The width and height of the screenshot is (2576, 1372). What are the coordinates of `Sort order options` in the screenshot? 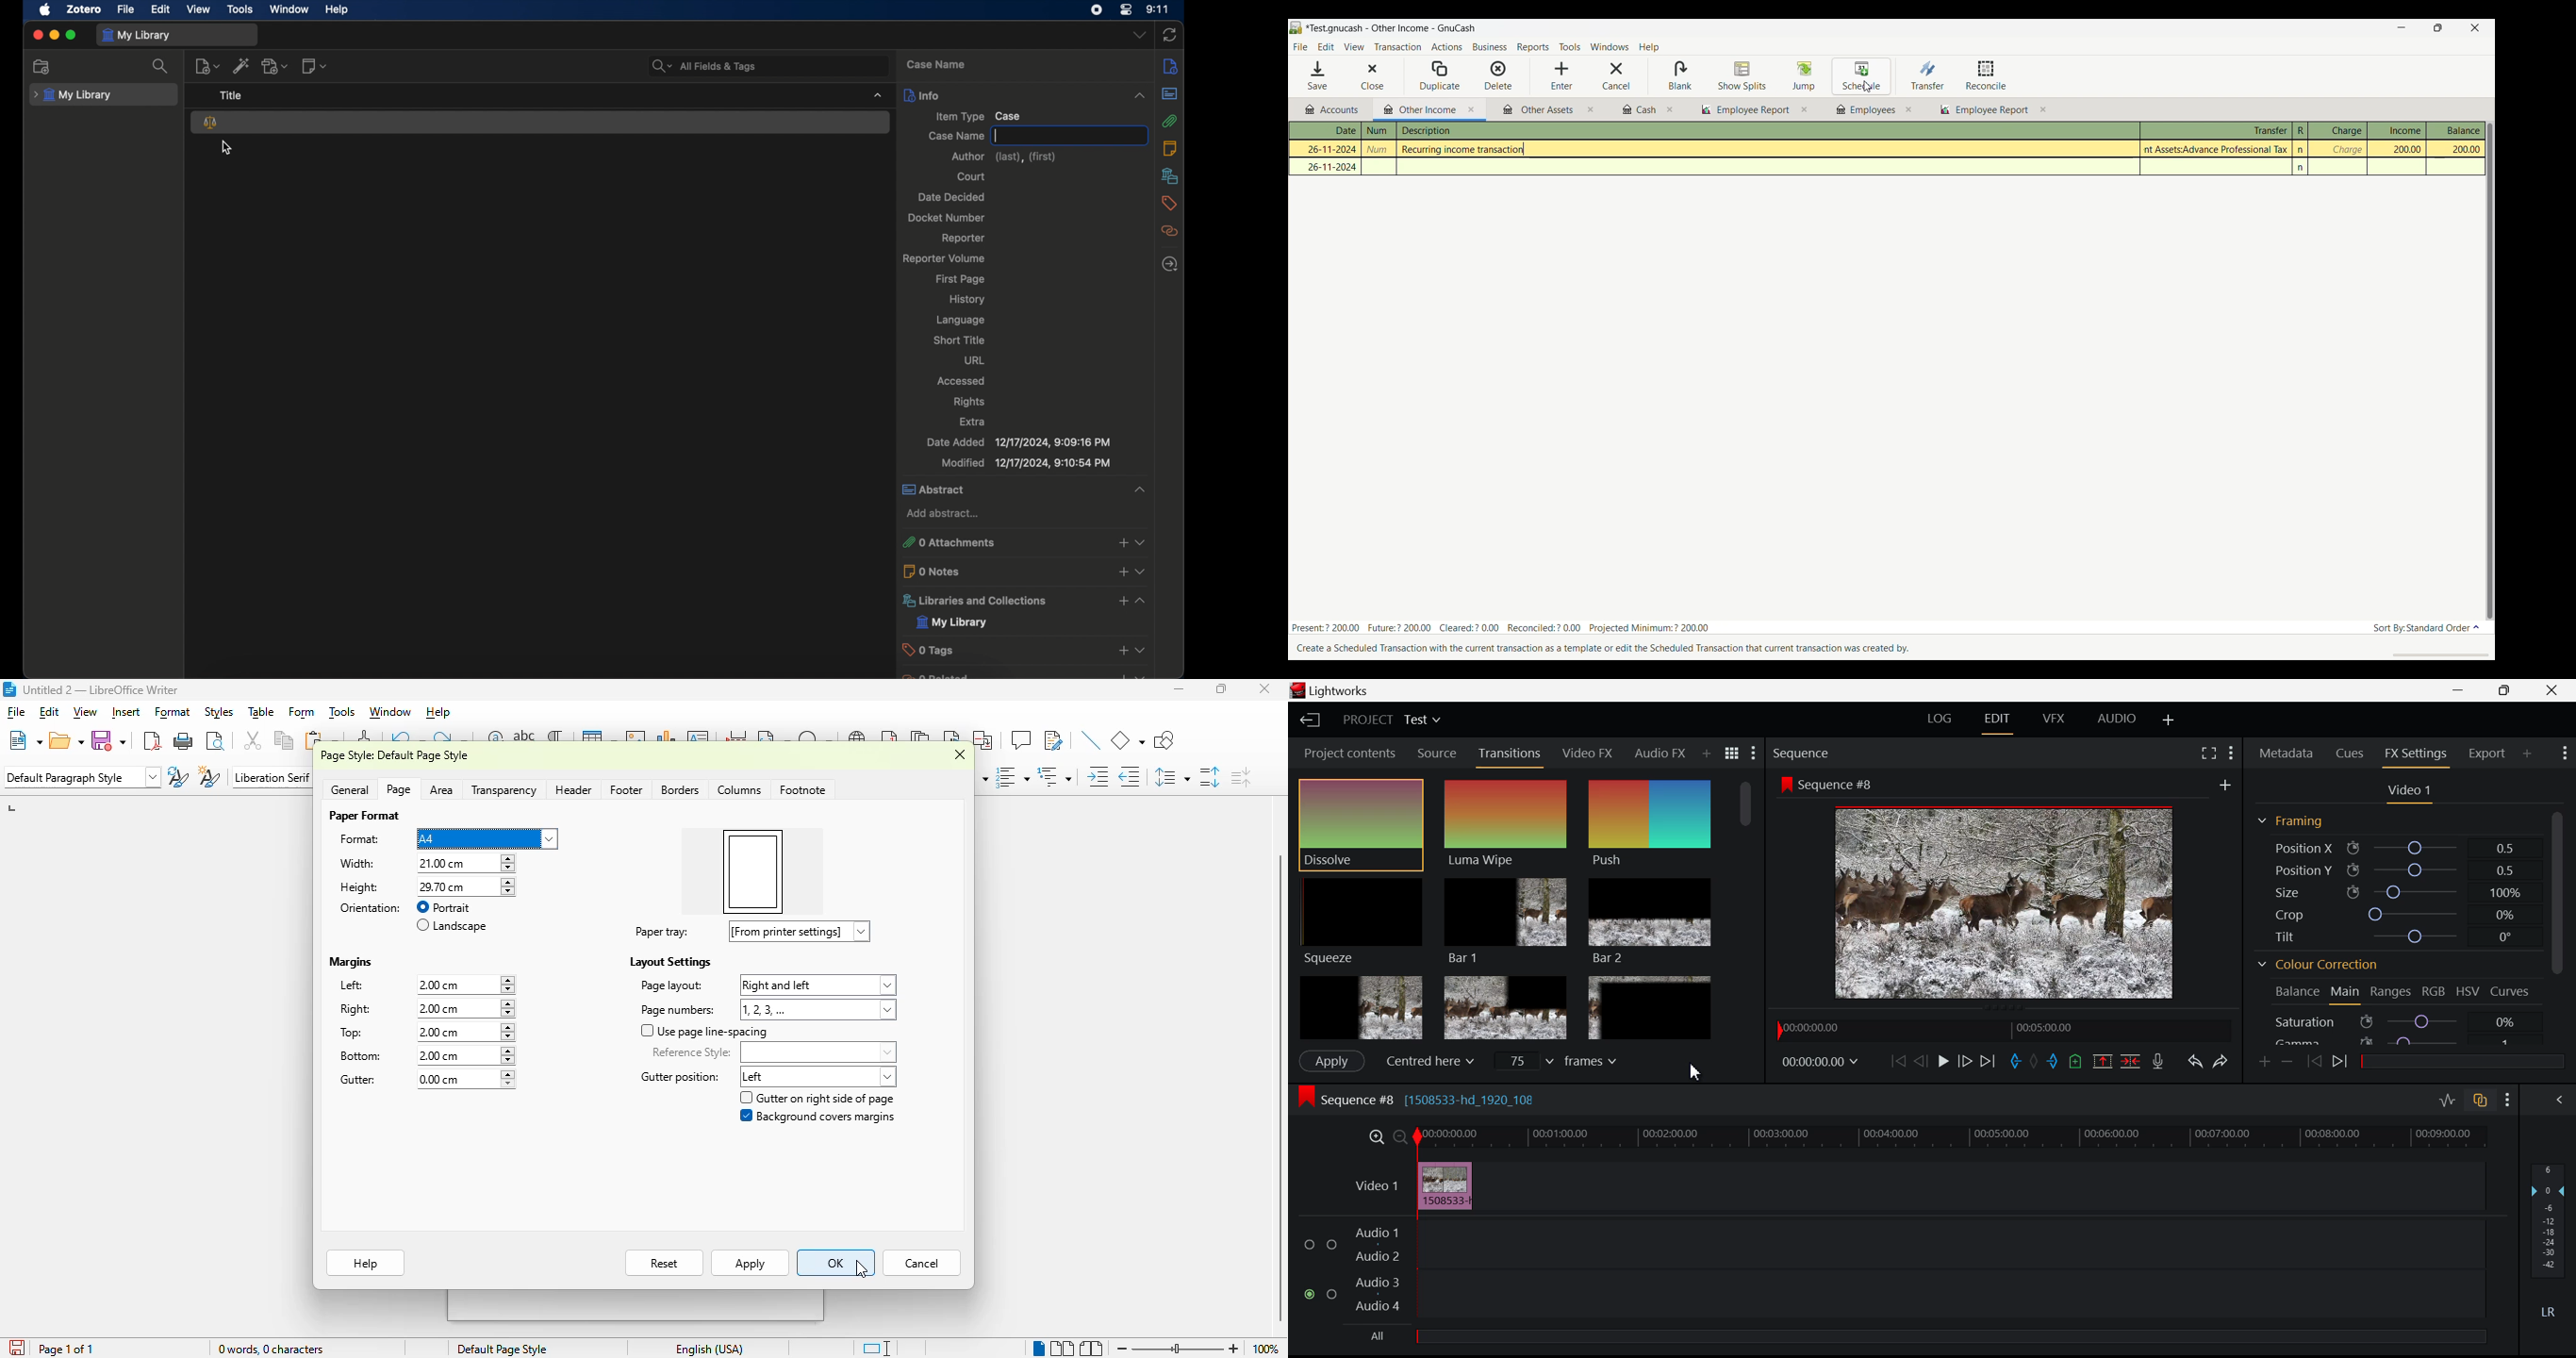 It's located at (2426, 628).